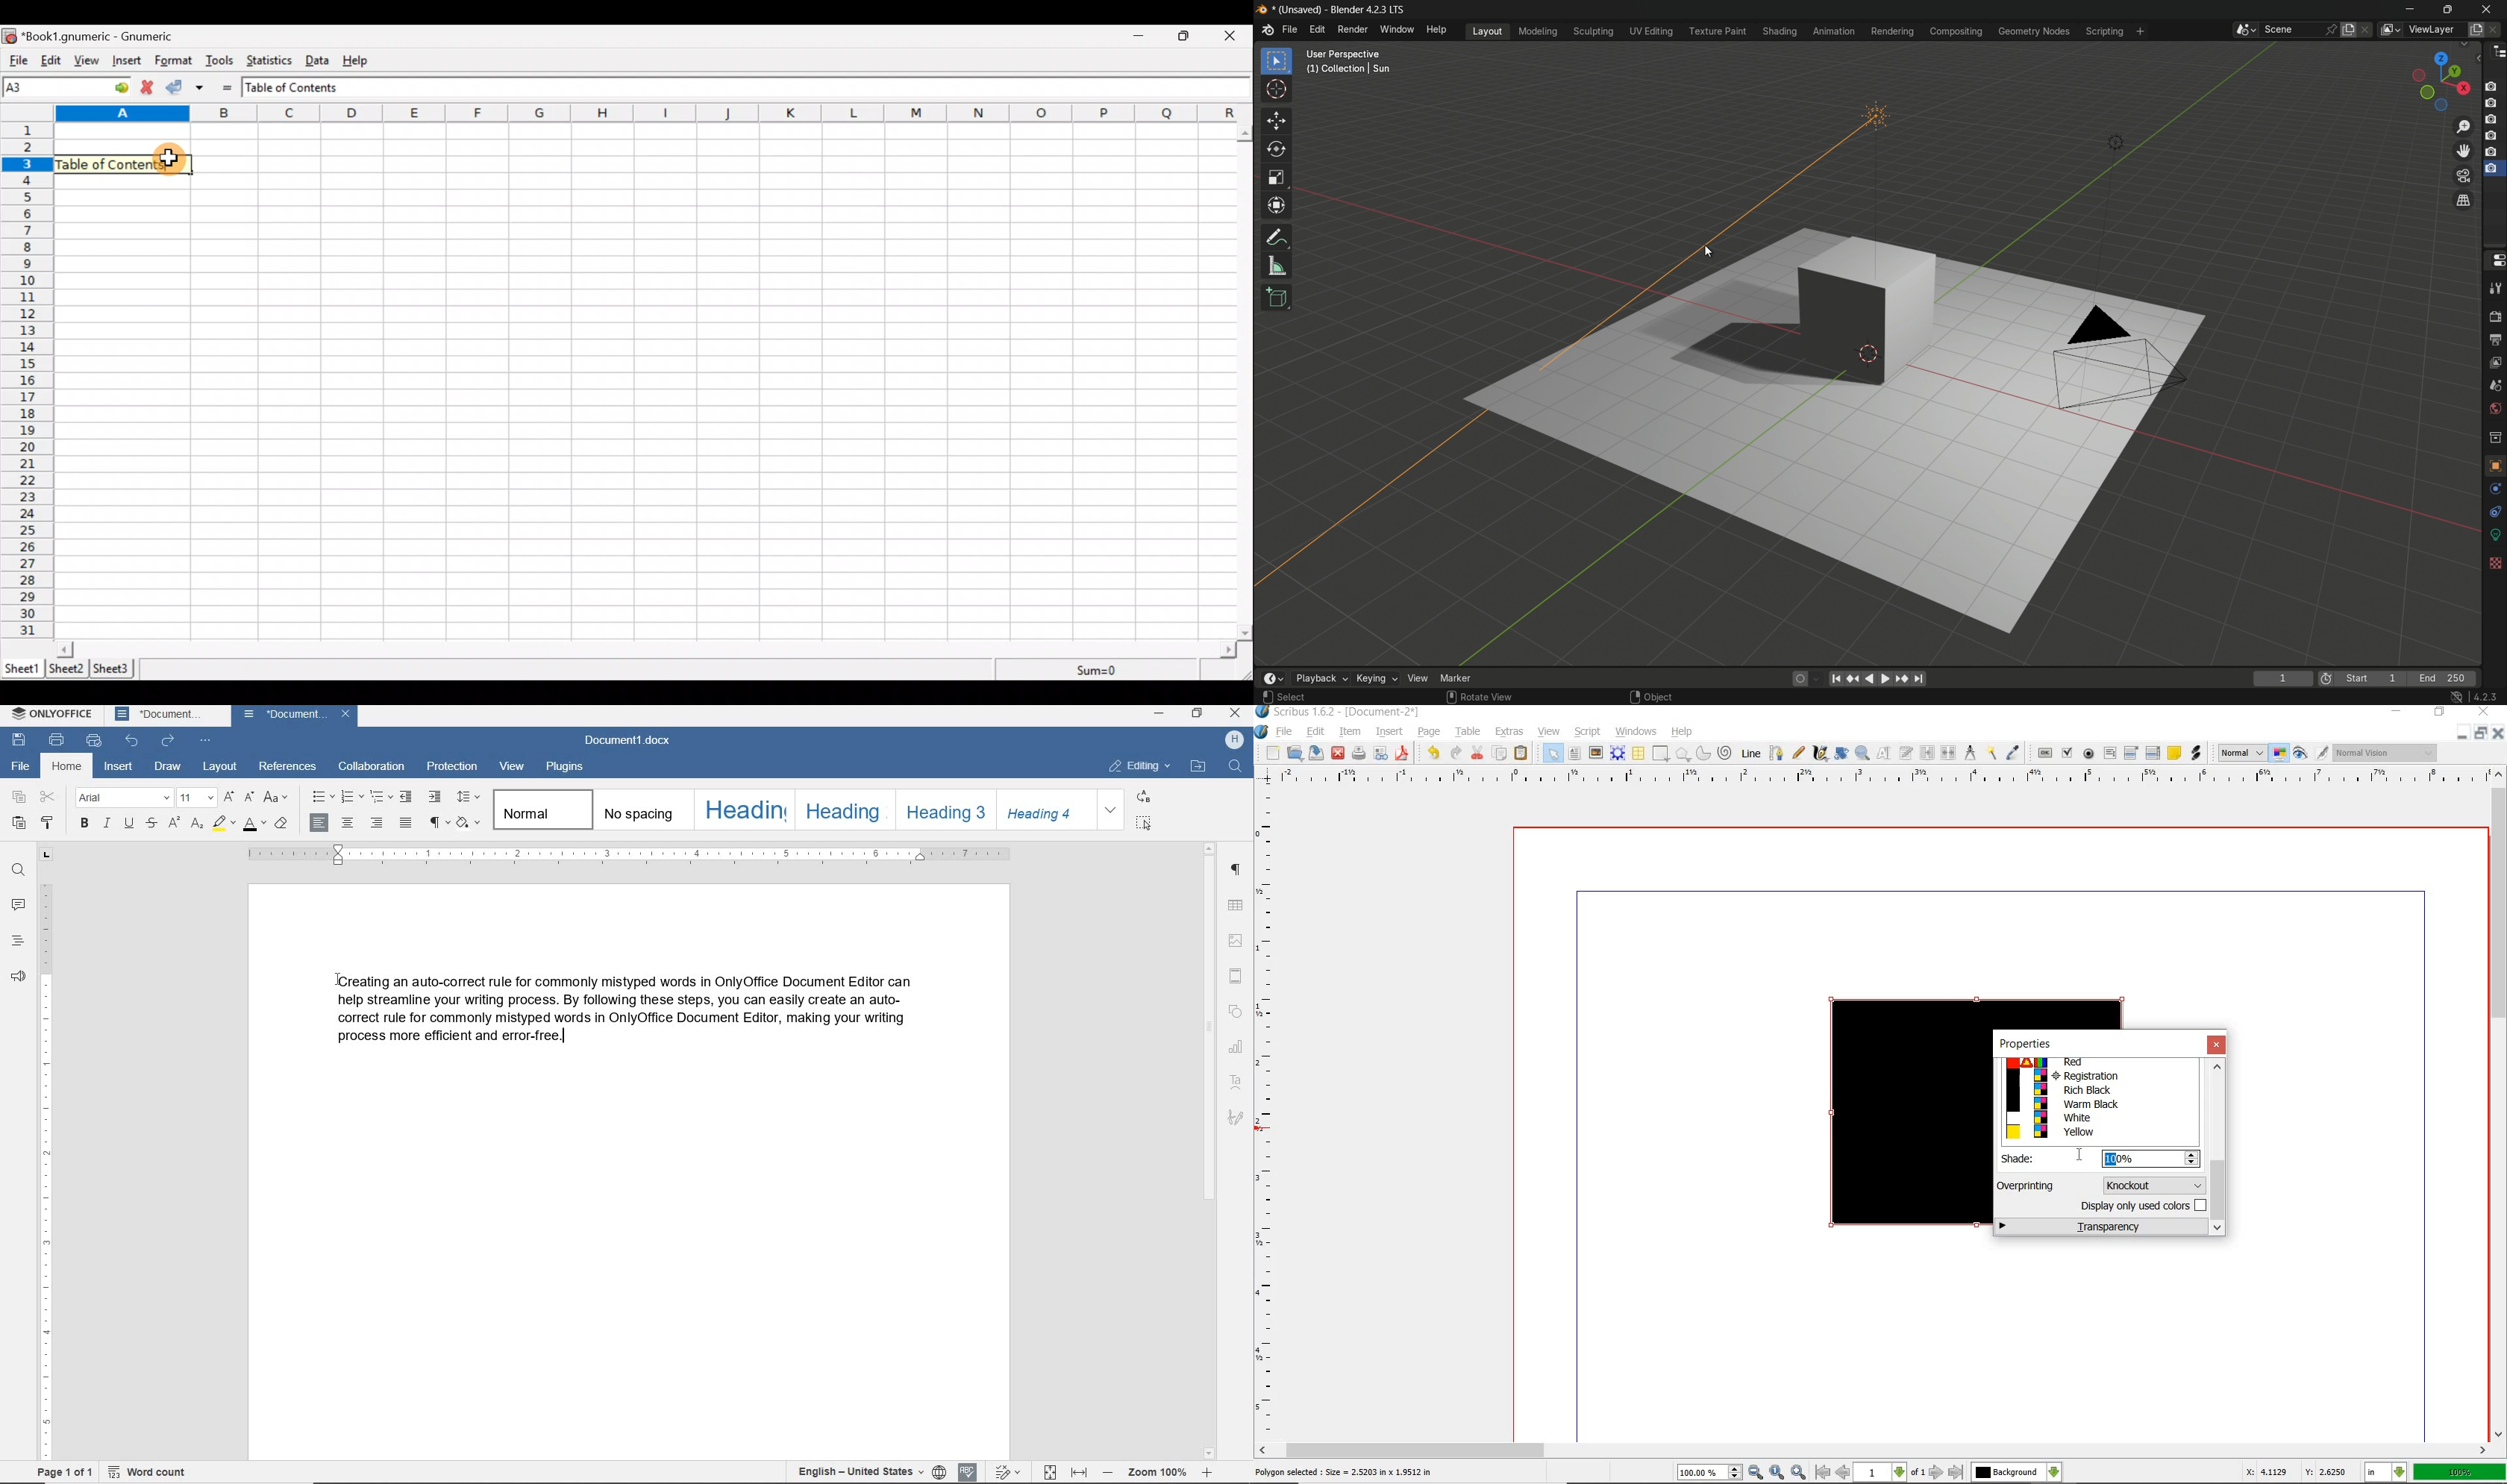 Image resolution: width=2520 pixels, height=1484 pixels. I want to click on animation, so click(1833, 31).